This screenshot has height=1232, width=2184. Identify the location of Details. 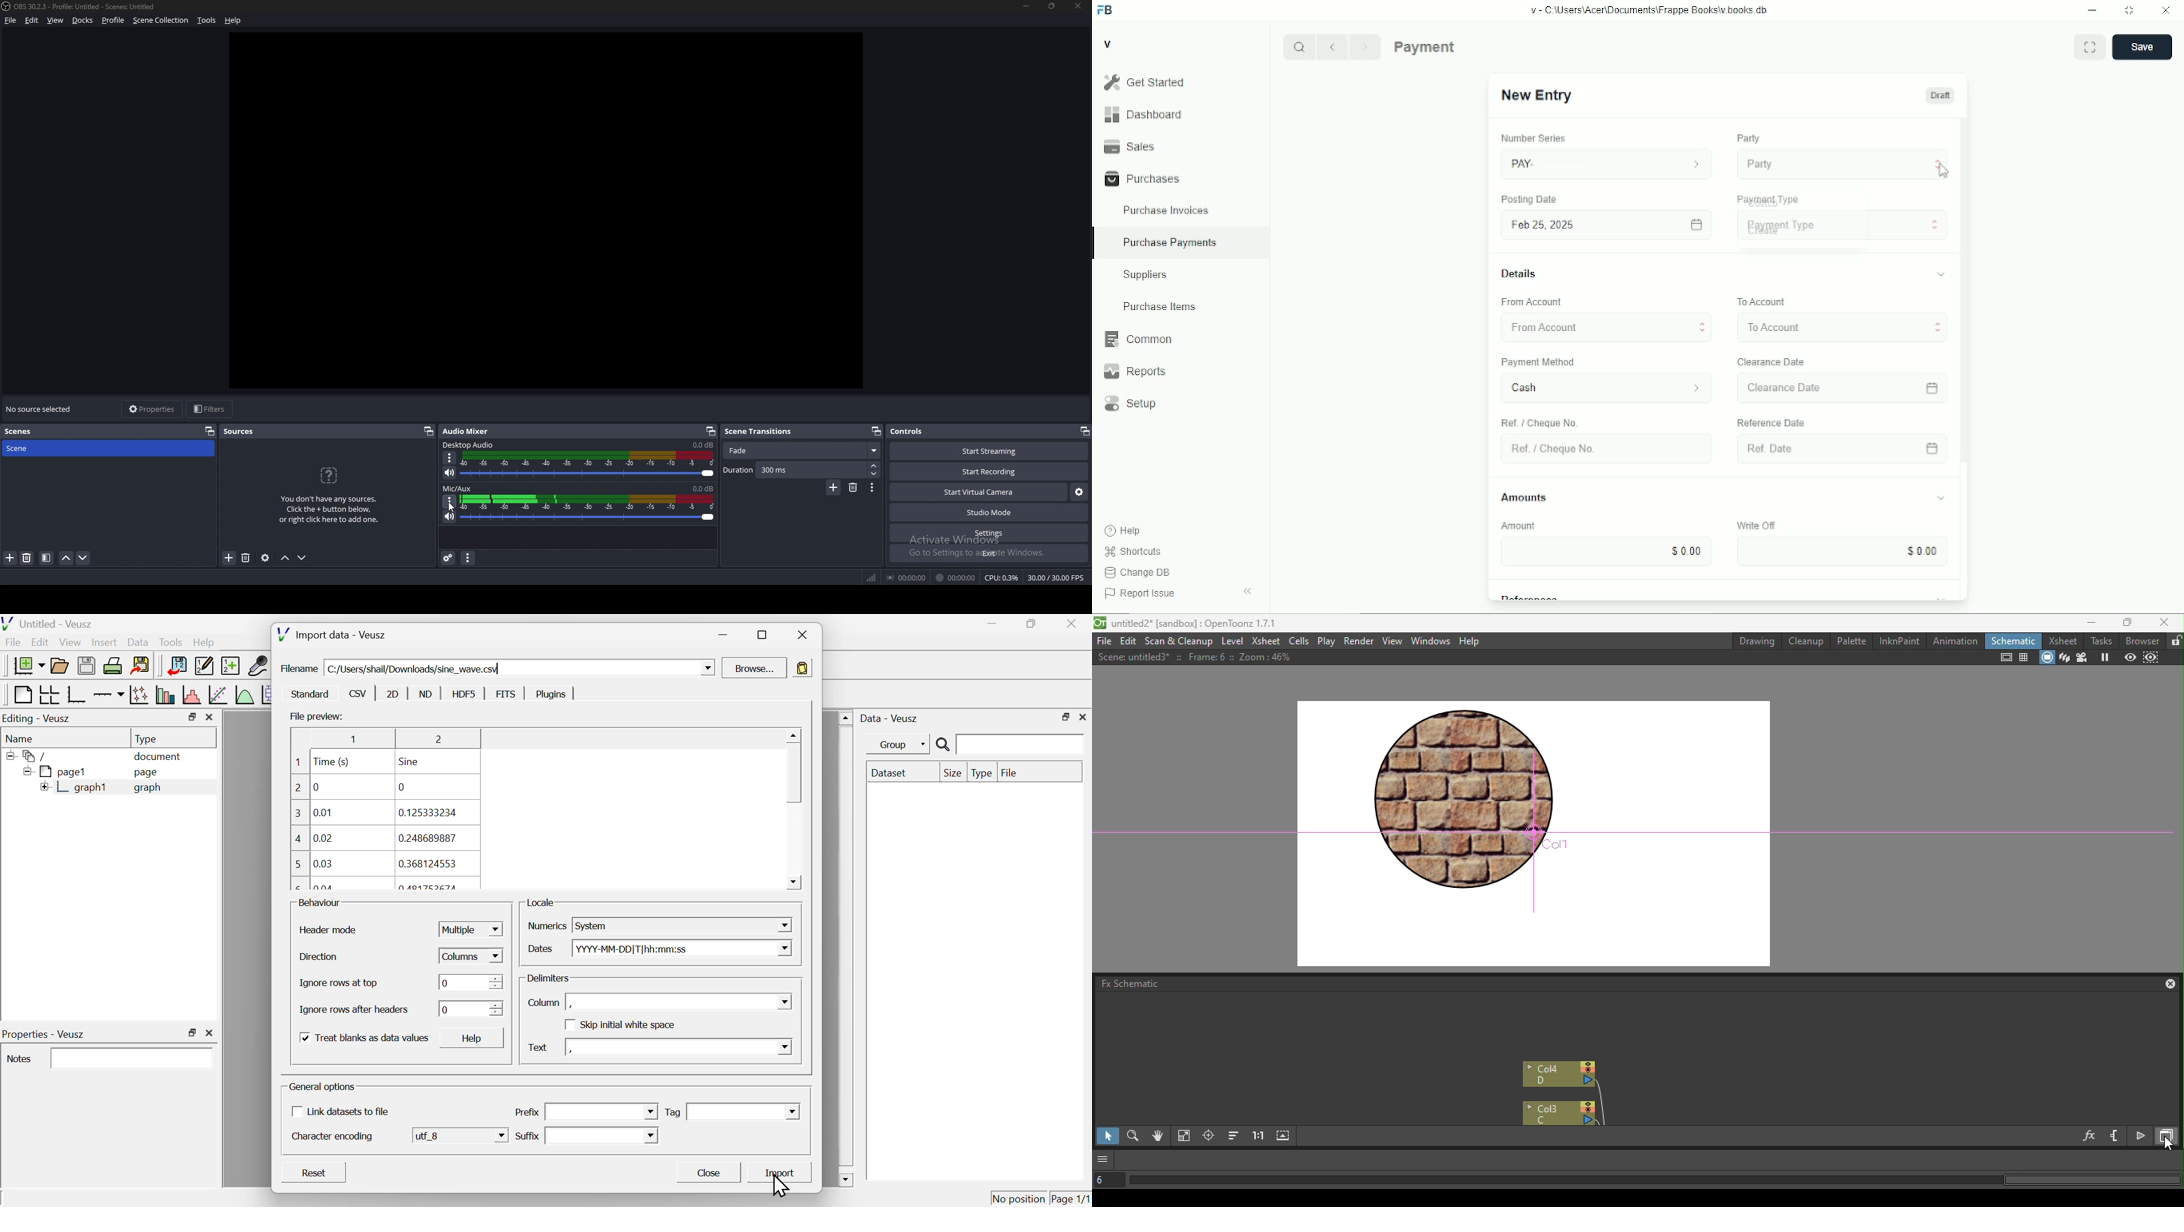
(1519, 274).